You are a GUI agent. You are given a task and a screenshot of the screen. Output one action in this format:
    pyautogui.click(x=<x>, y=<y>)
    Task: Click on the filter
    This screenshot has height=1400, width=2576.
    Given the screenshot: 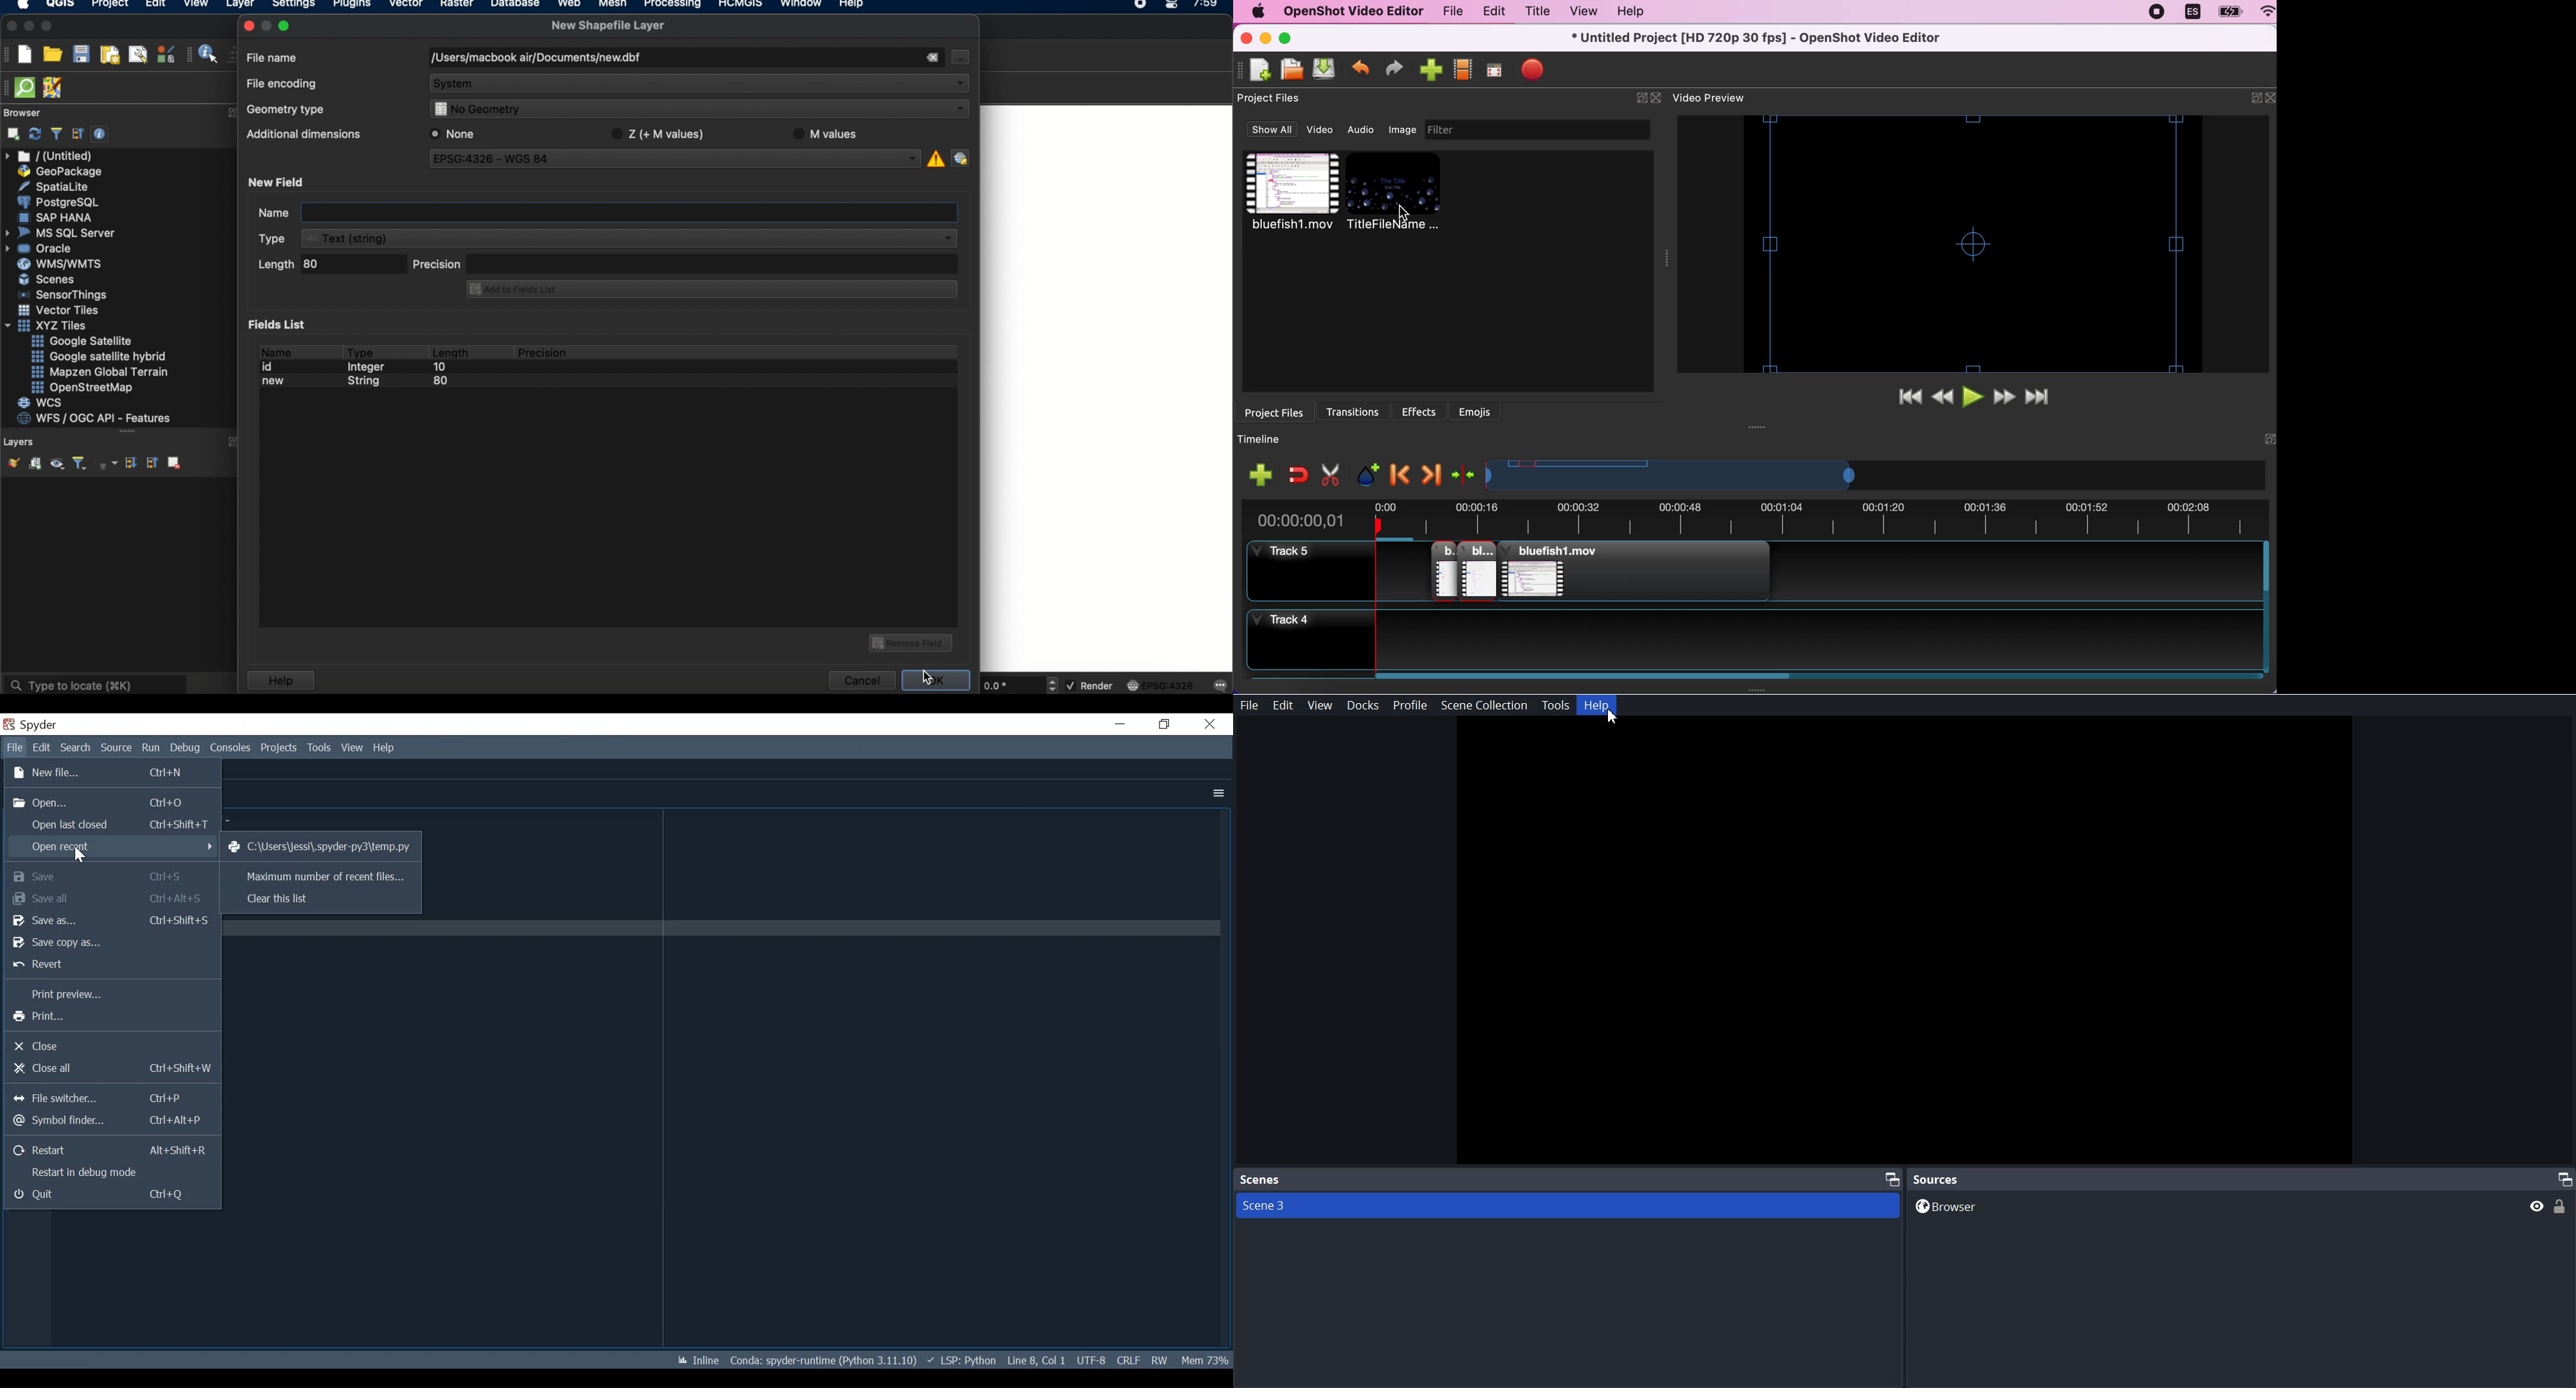 What is the action you would take?
    pyautogui.click(x=1548, y=130)
    